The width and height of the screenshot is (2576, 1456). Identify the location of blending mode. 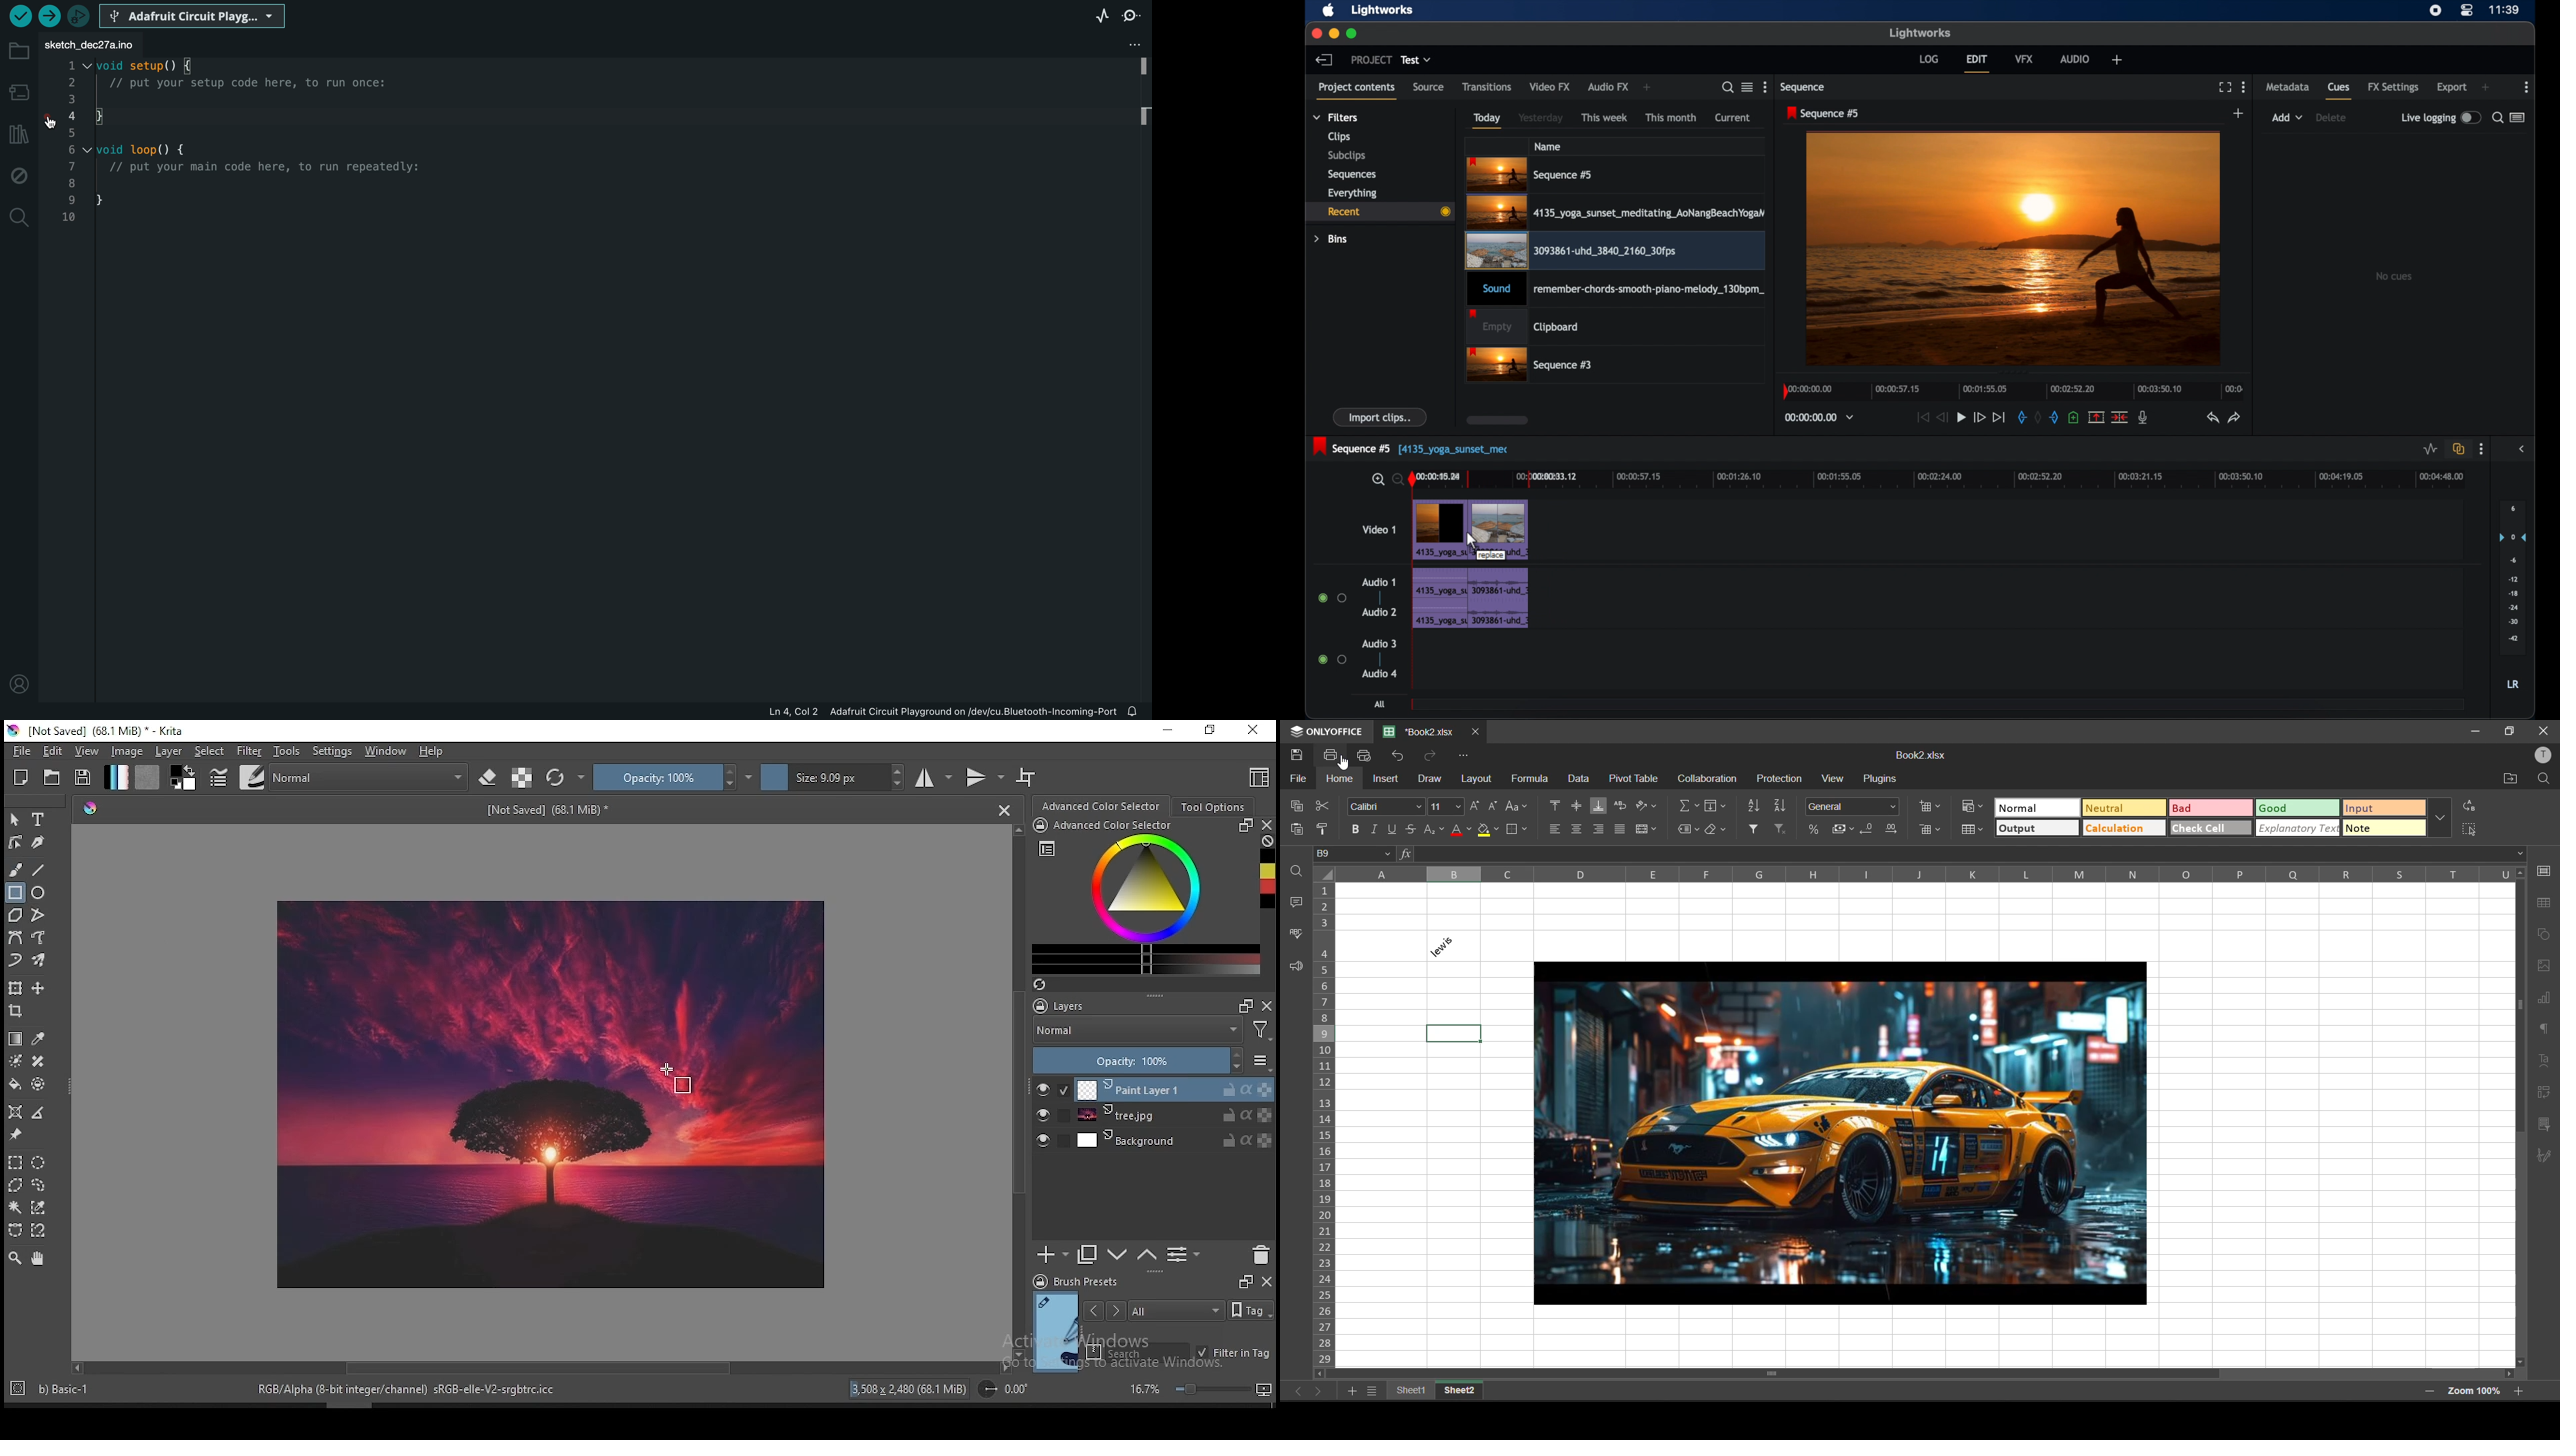
(371, 776).